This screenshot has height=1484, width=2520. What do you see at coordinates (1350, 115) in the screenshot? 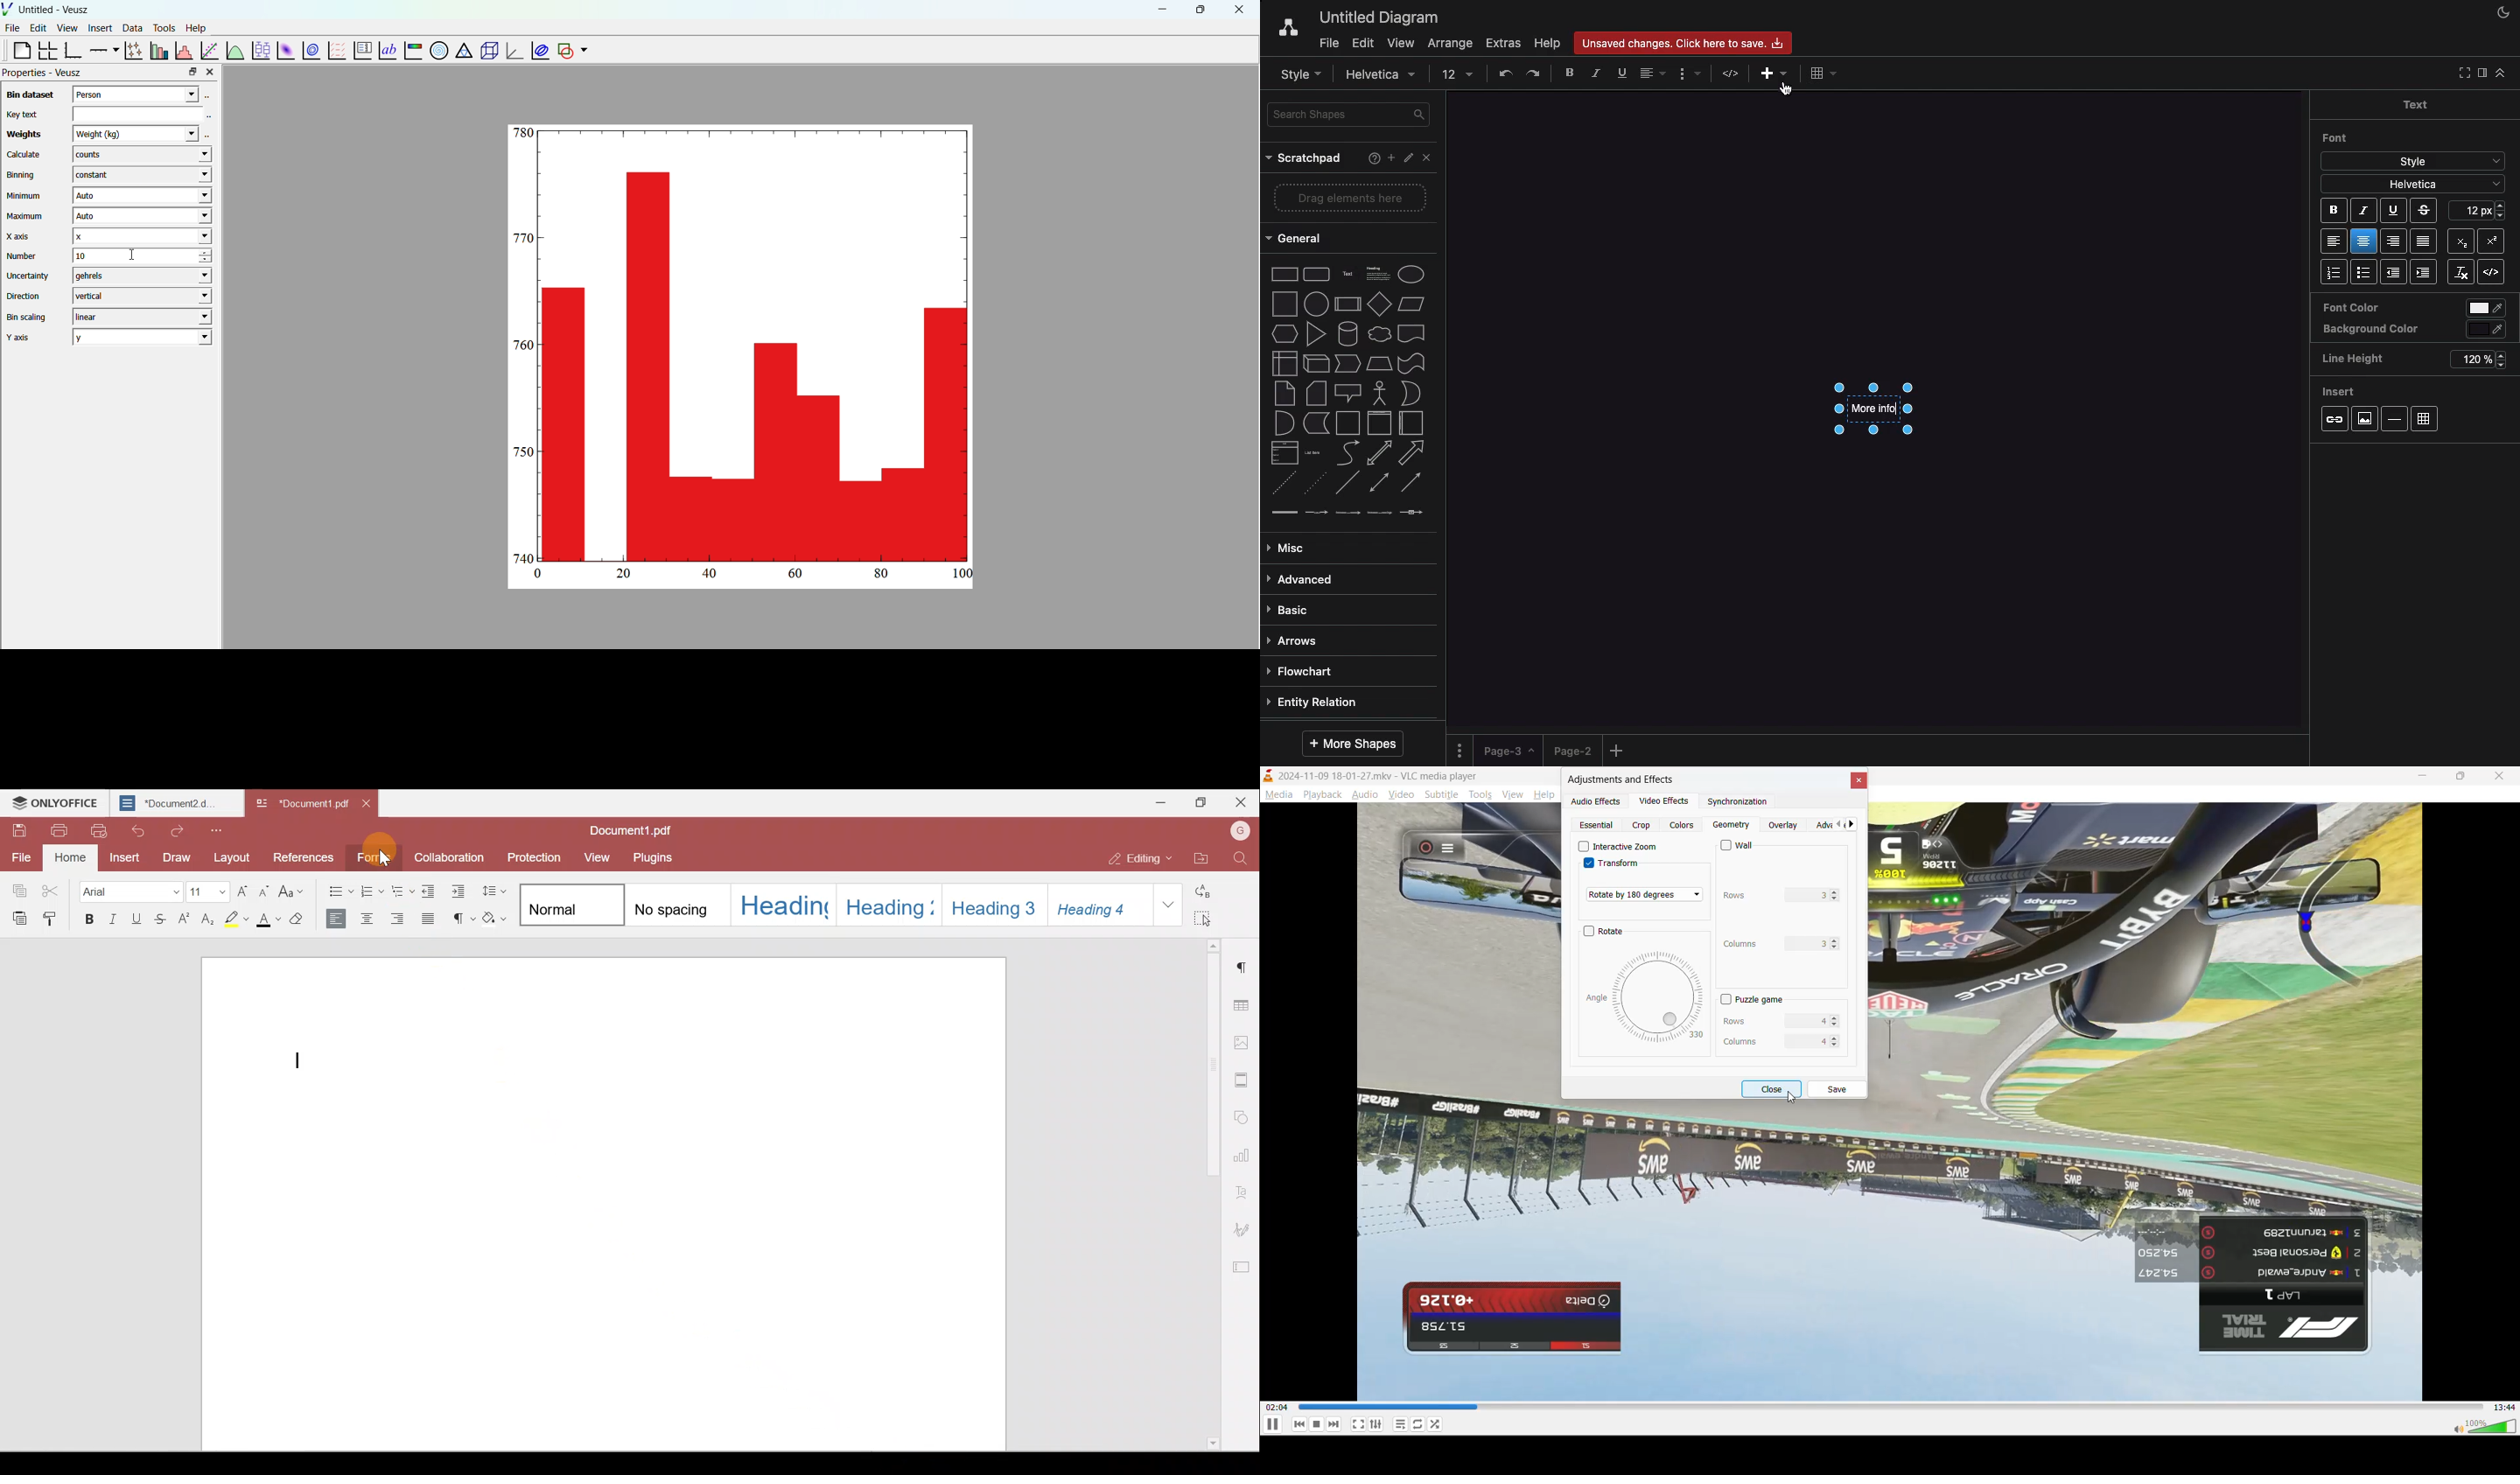
I see `Search shapes` at bounding box center [1350, 115].